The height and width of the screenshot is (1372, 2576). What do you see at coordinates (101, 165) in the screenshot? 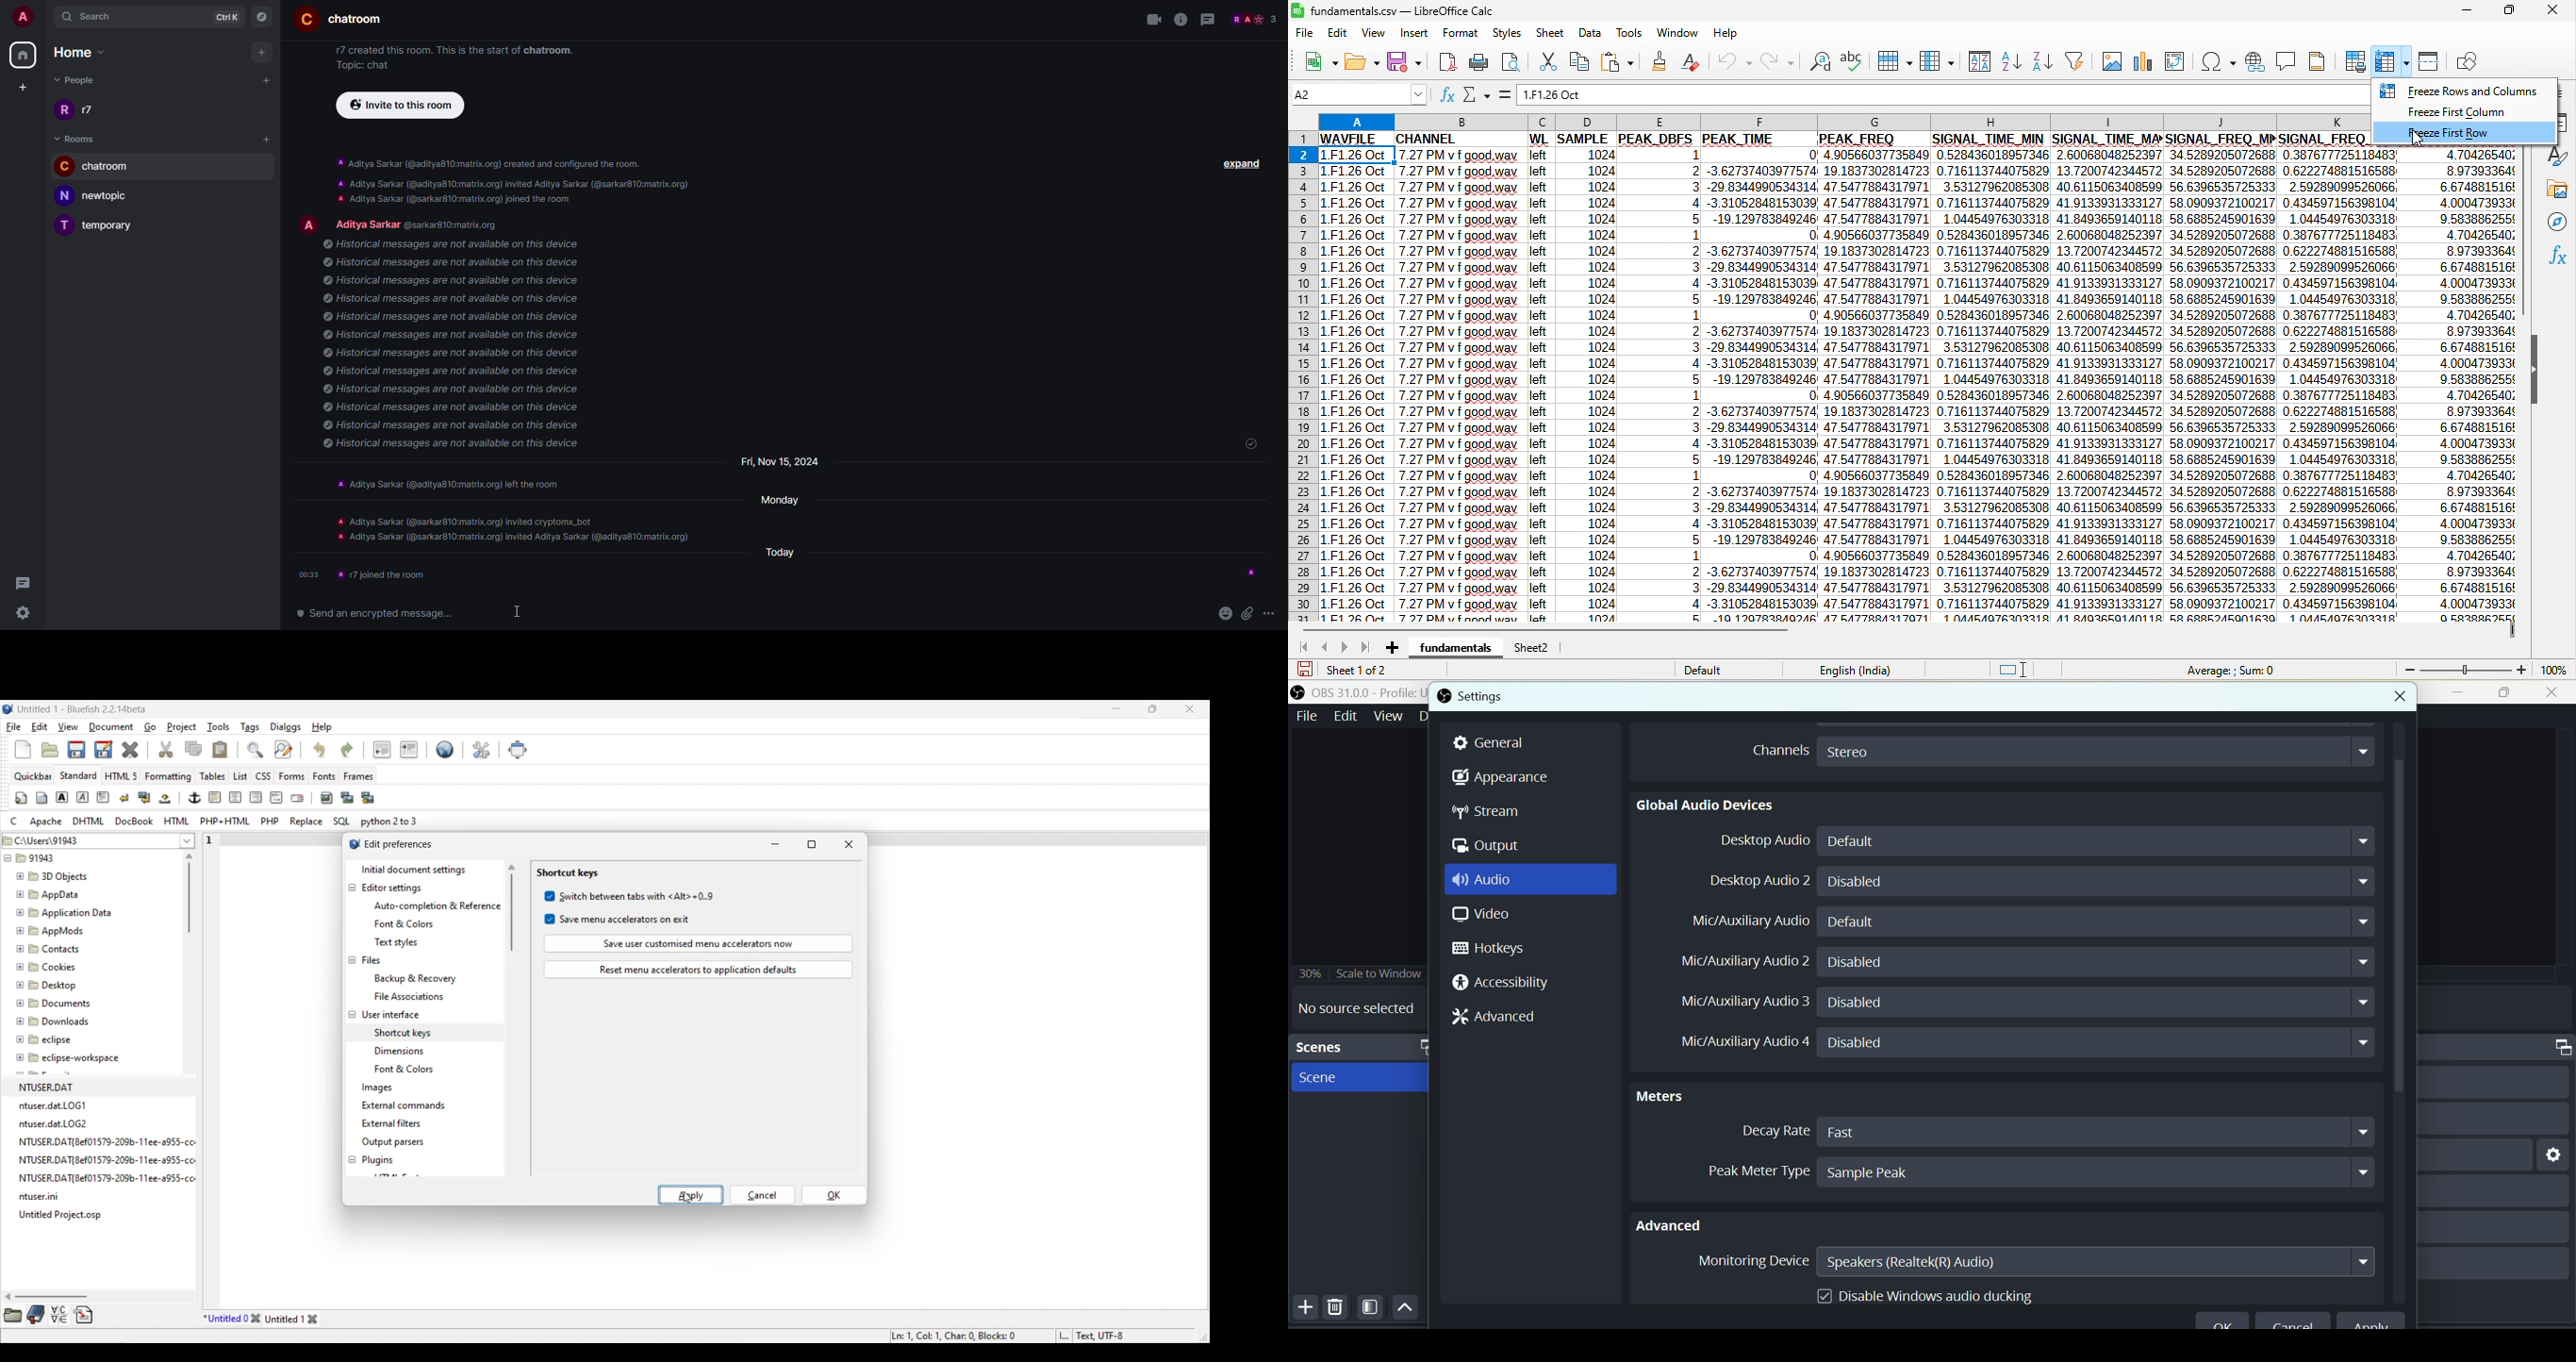
I see `chatroom` at bounding box center [101, 165].